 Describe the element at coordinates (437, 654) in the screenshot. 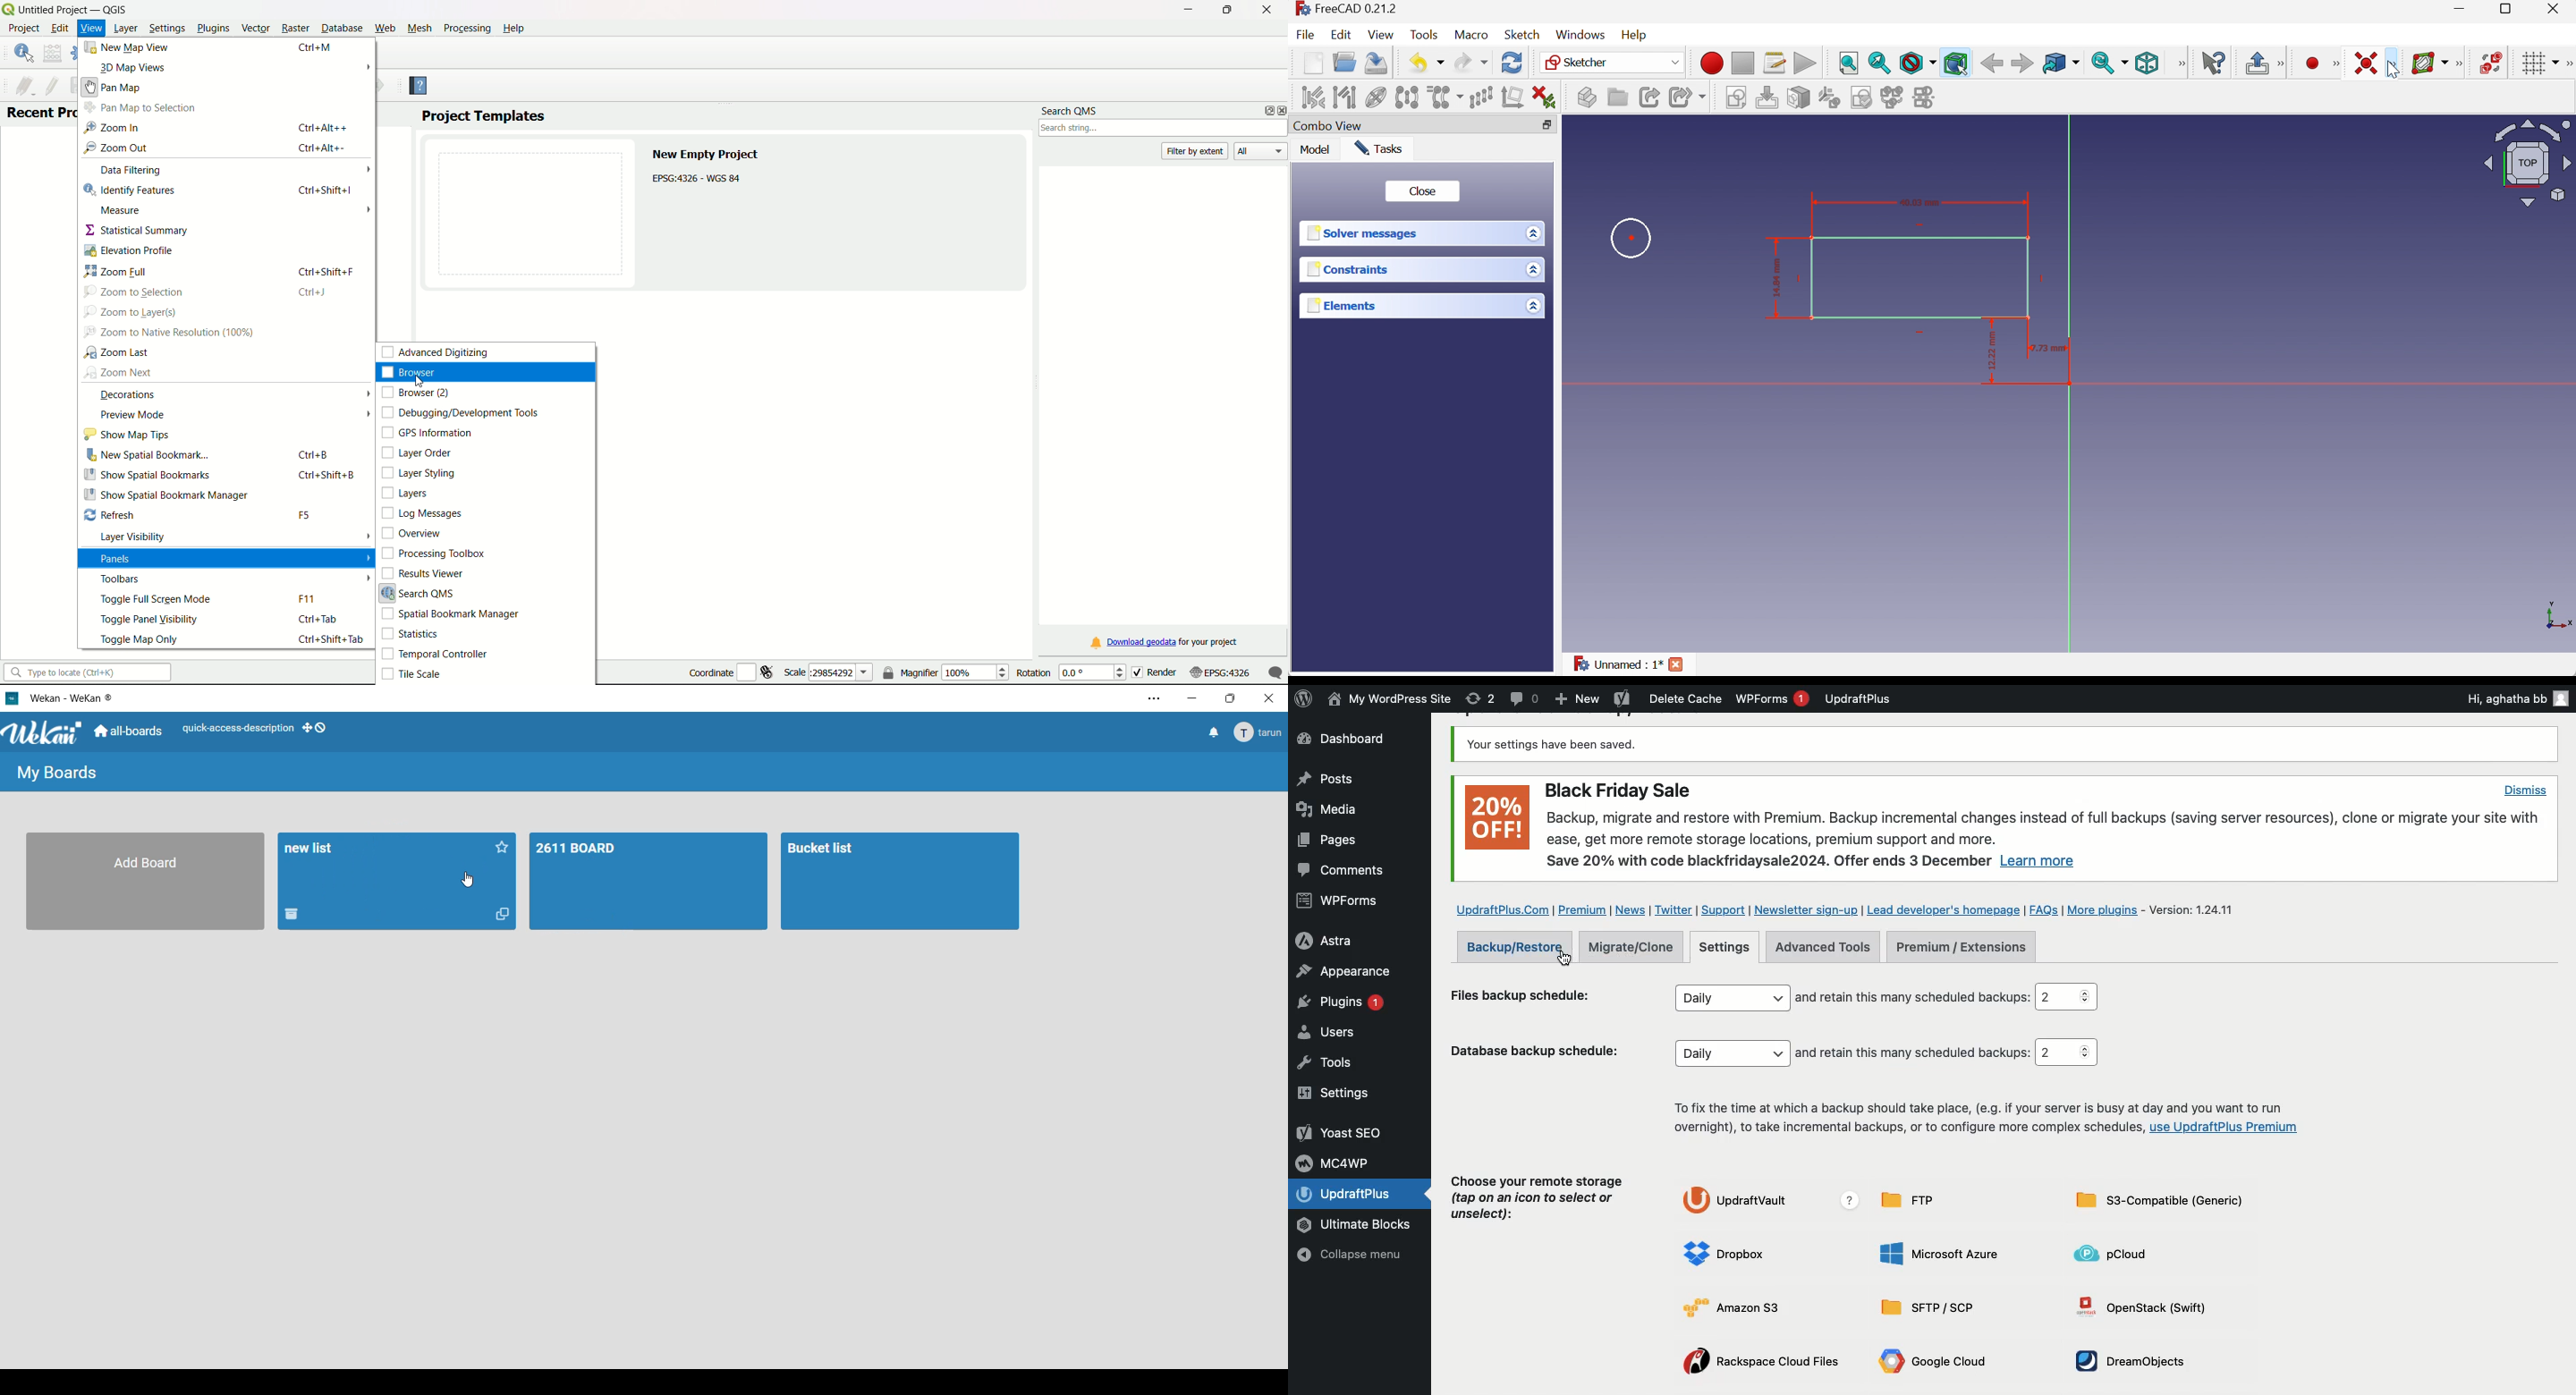

I see `temporal controller` at that location.